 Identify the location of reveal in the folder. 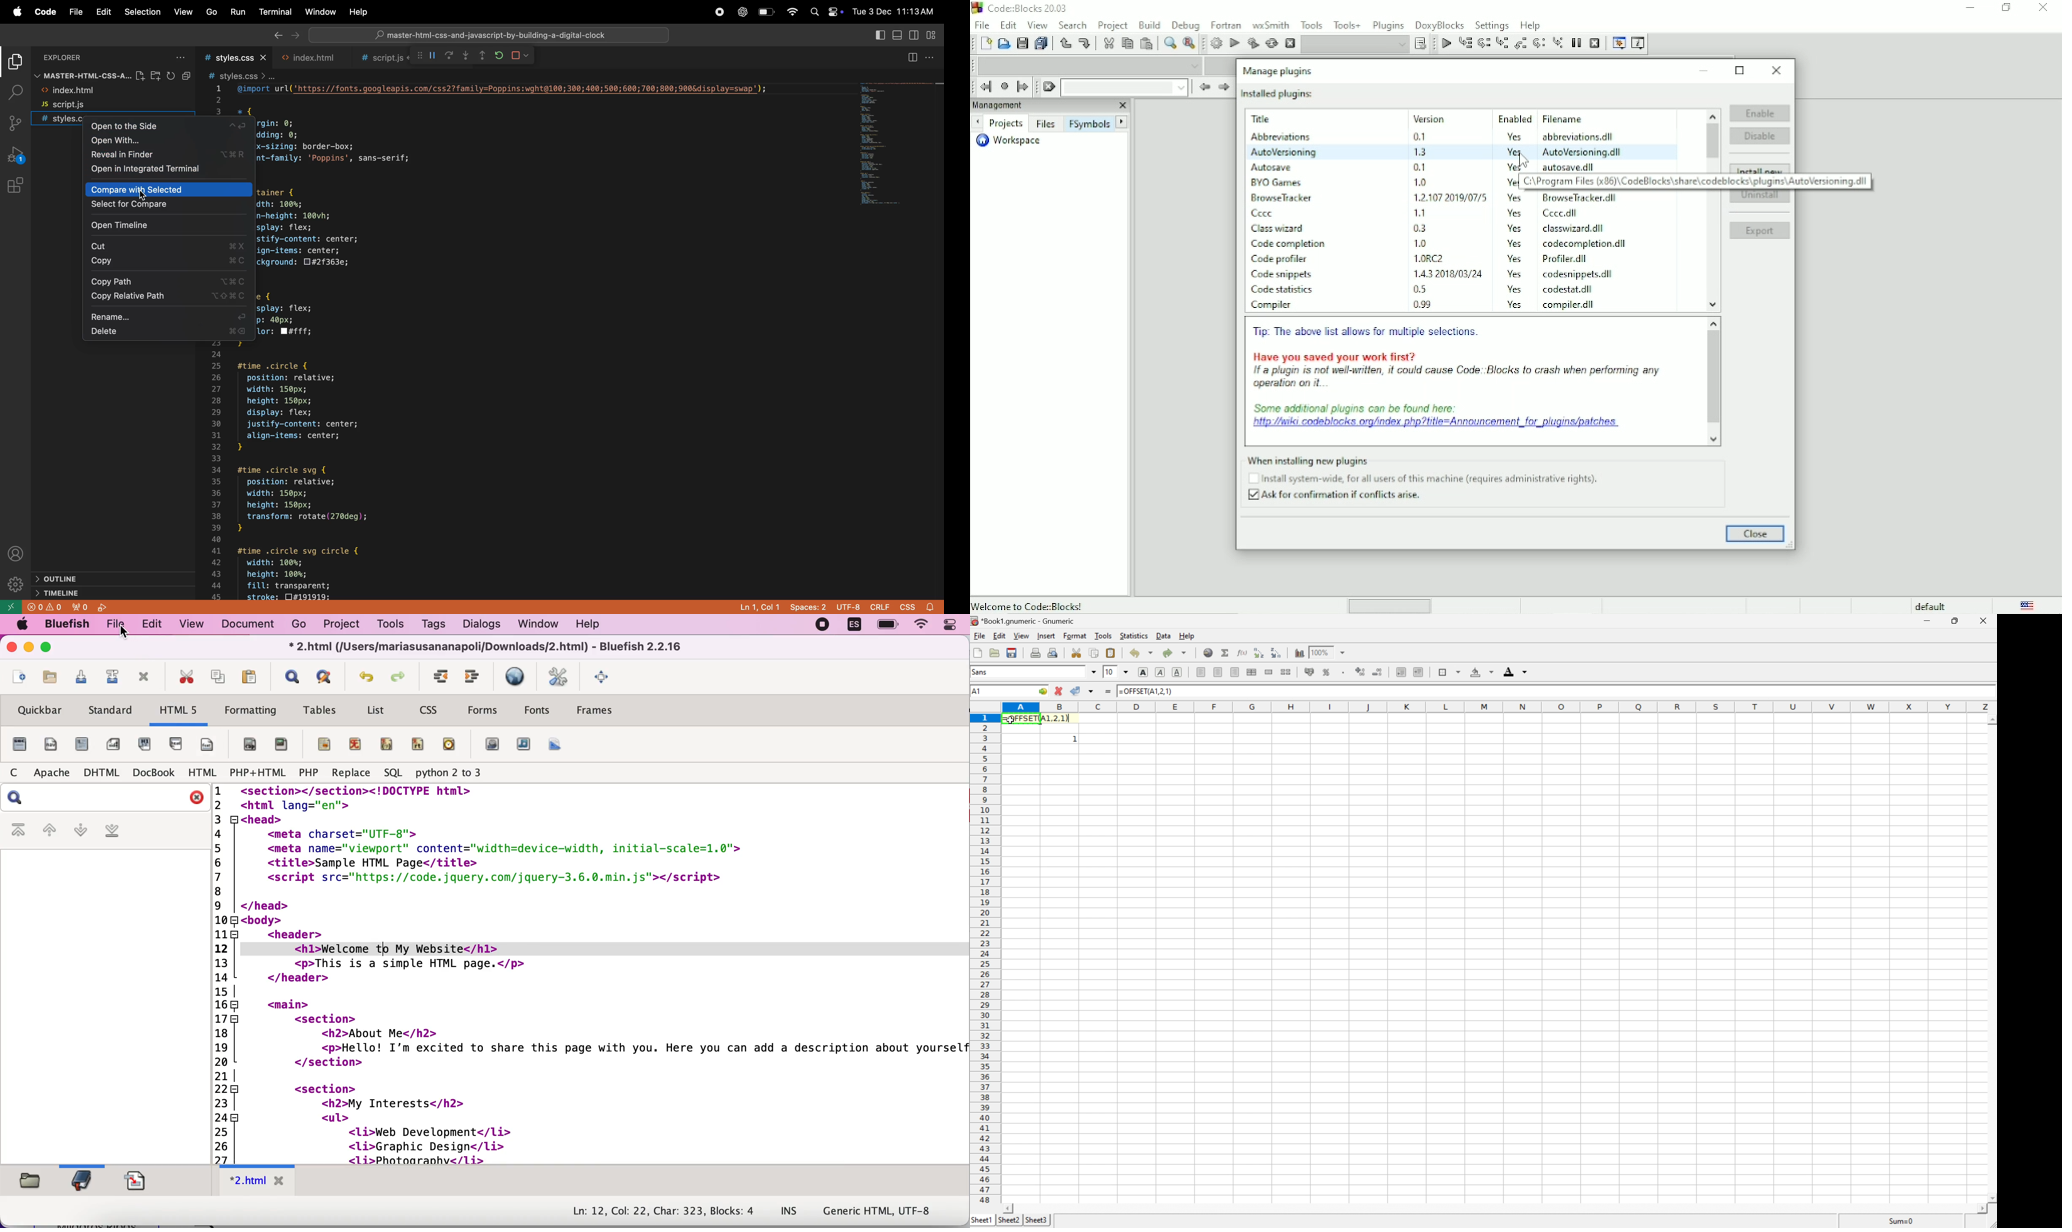
(168, 156).